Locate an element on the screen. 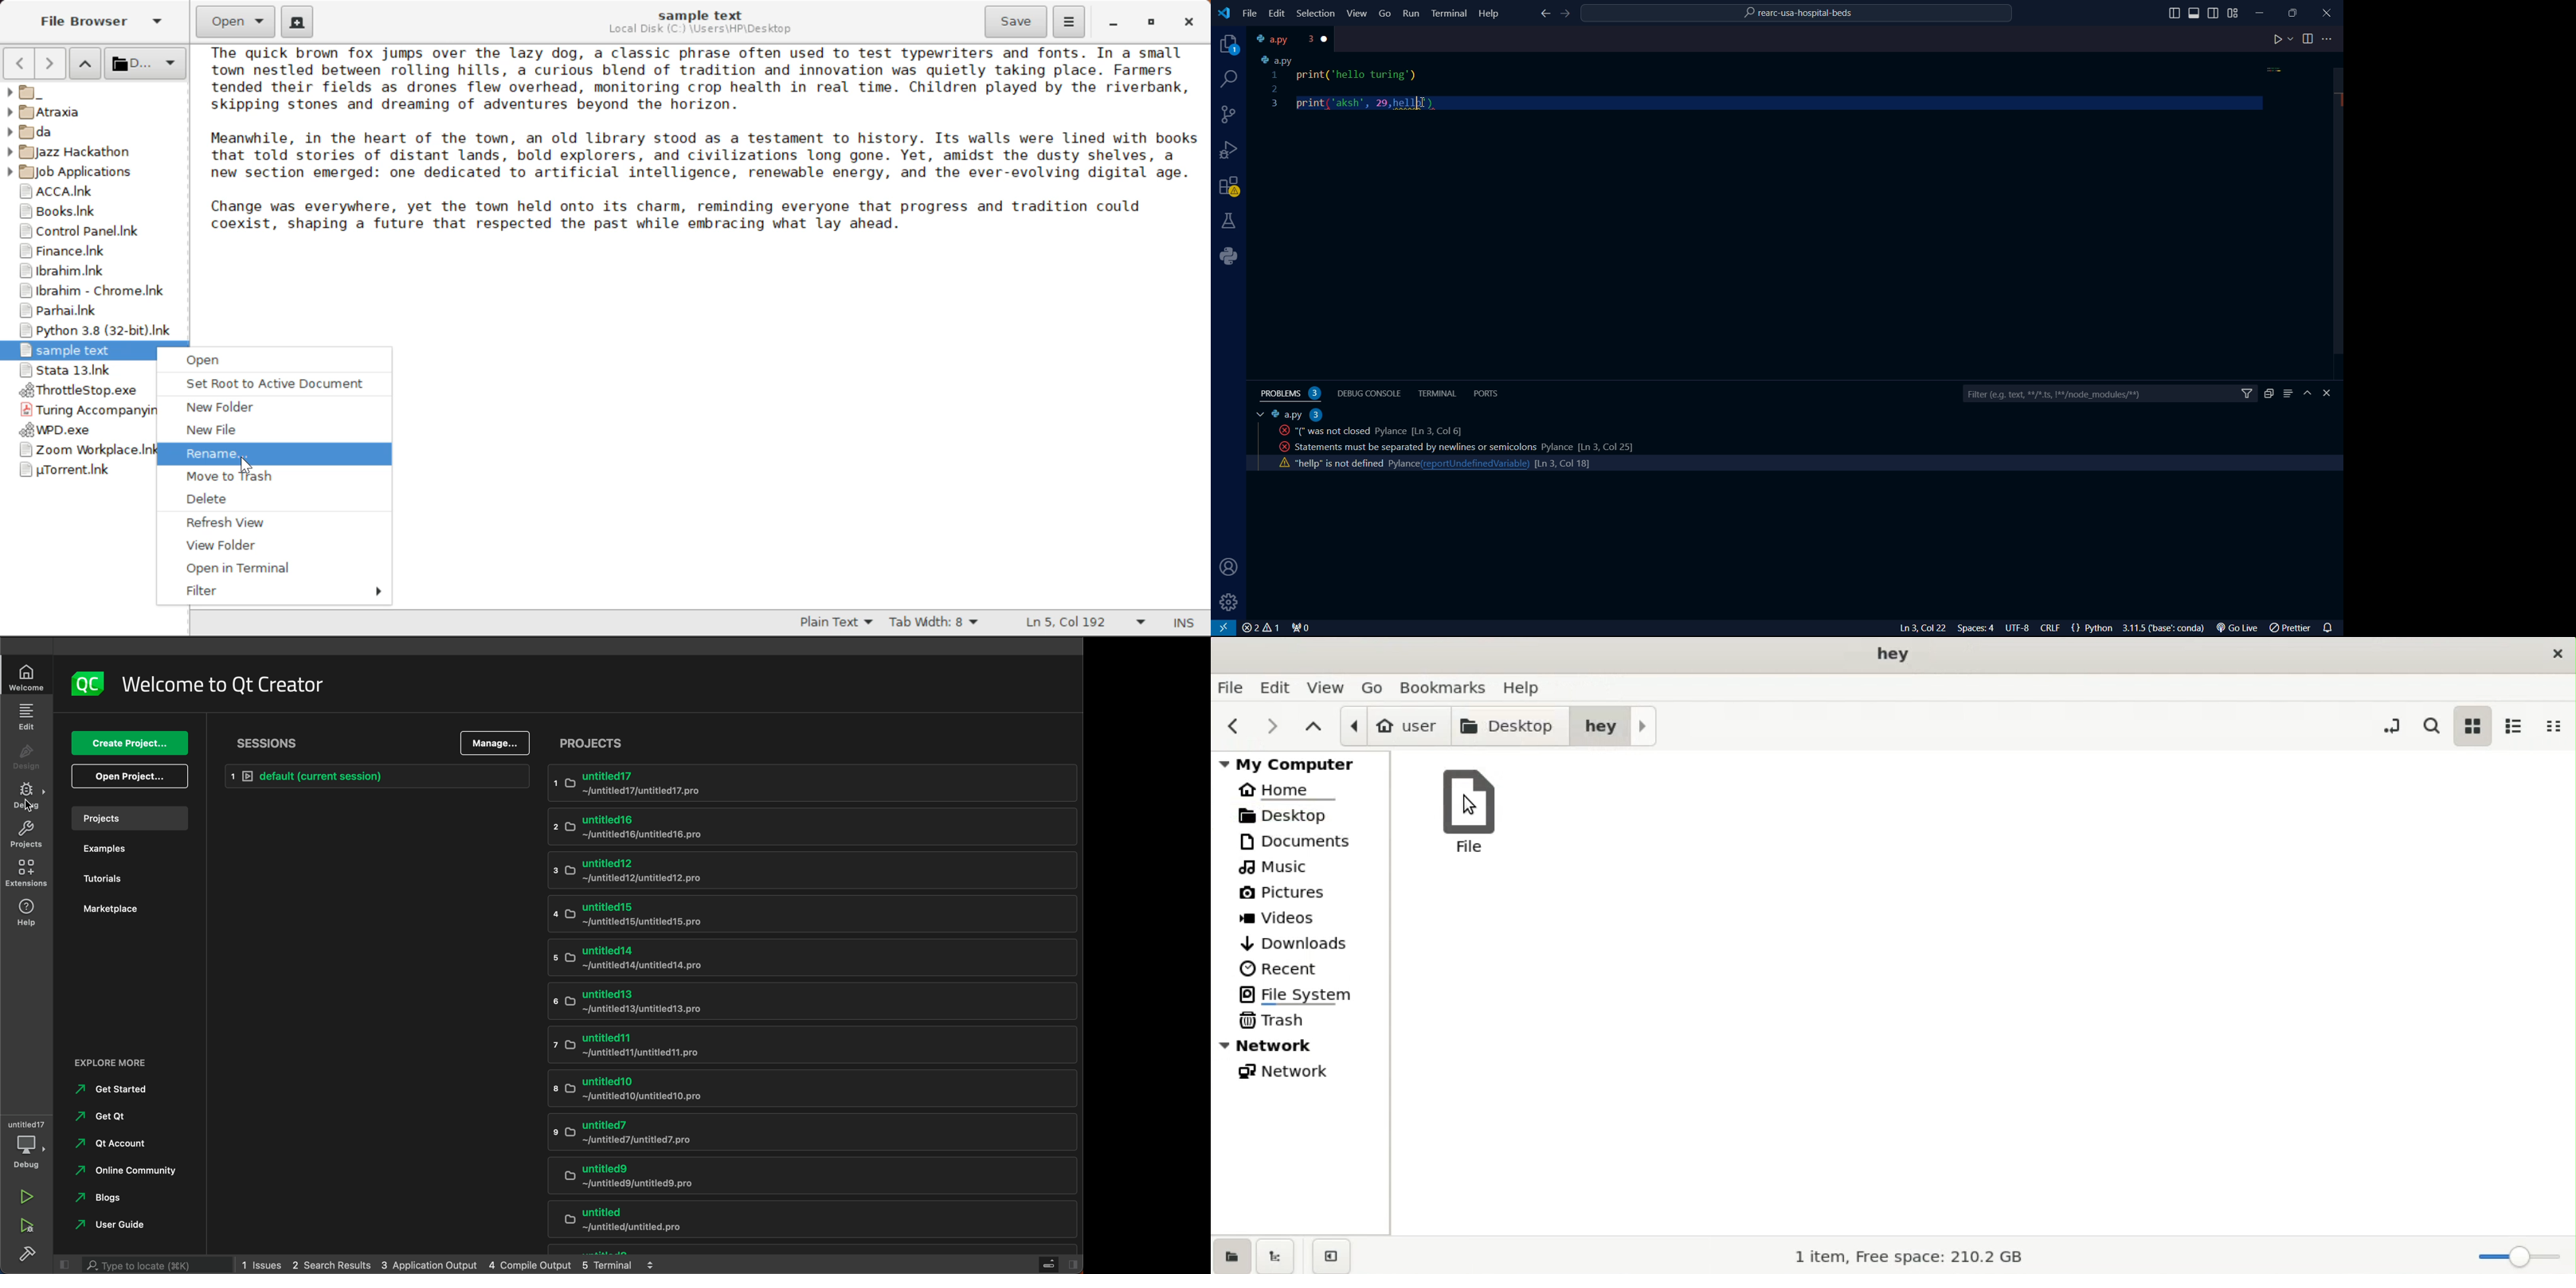  edit is located at coordinates (1278, 687).